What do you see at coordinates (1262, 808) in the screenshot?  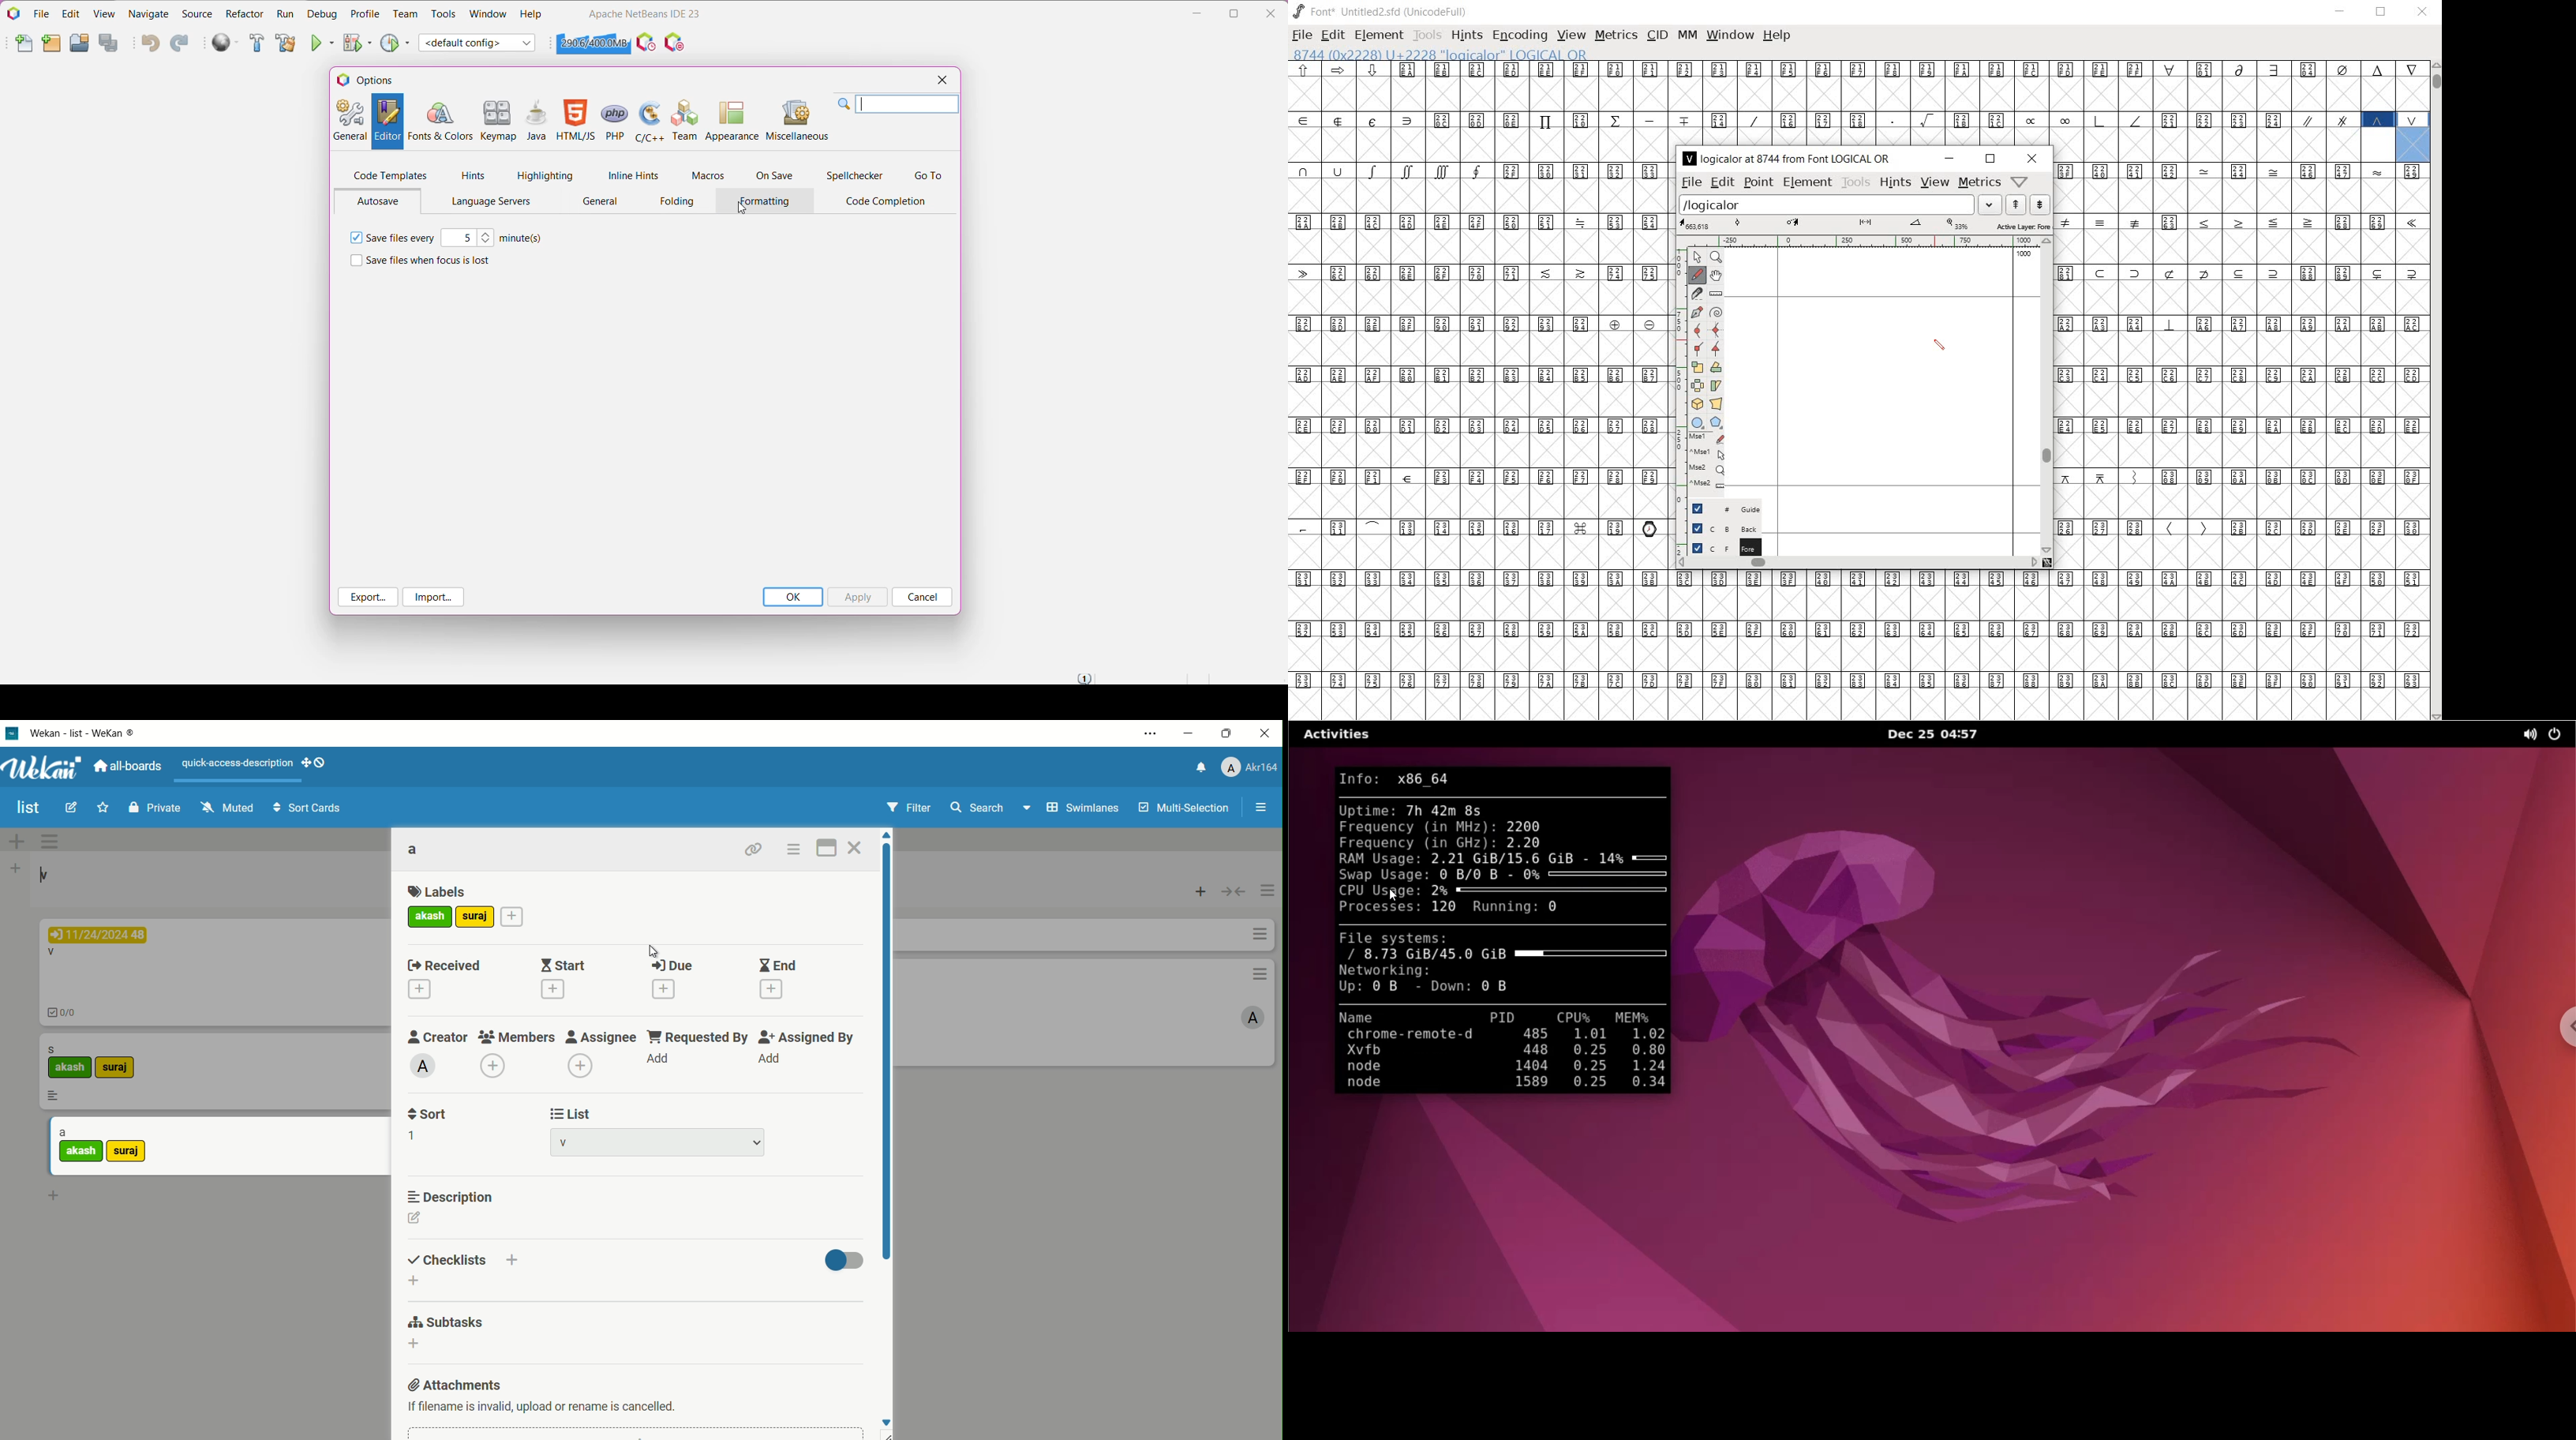 I see `open/close sidebar` at bounding box center [1262, 808].